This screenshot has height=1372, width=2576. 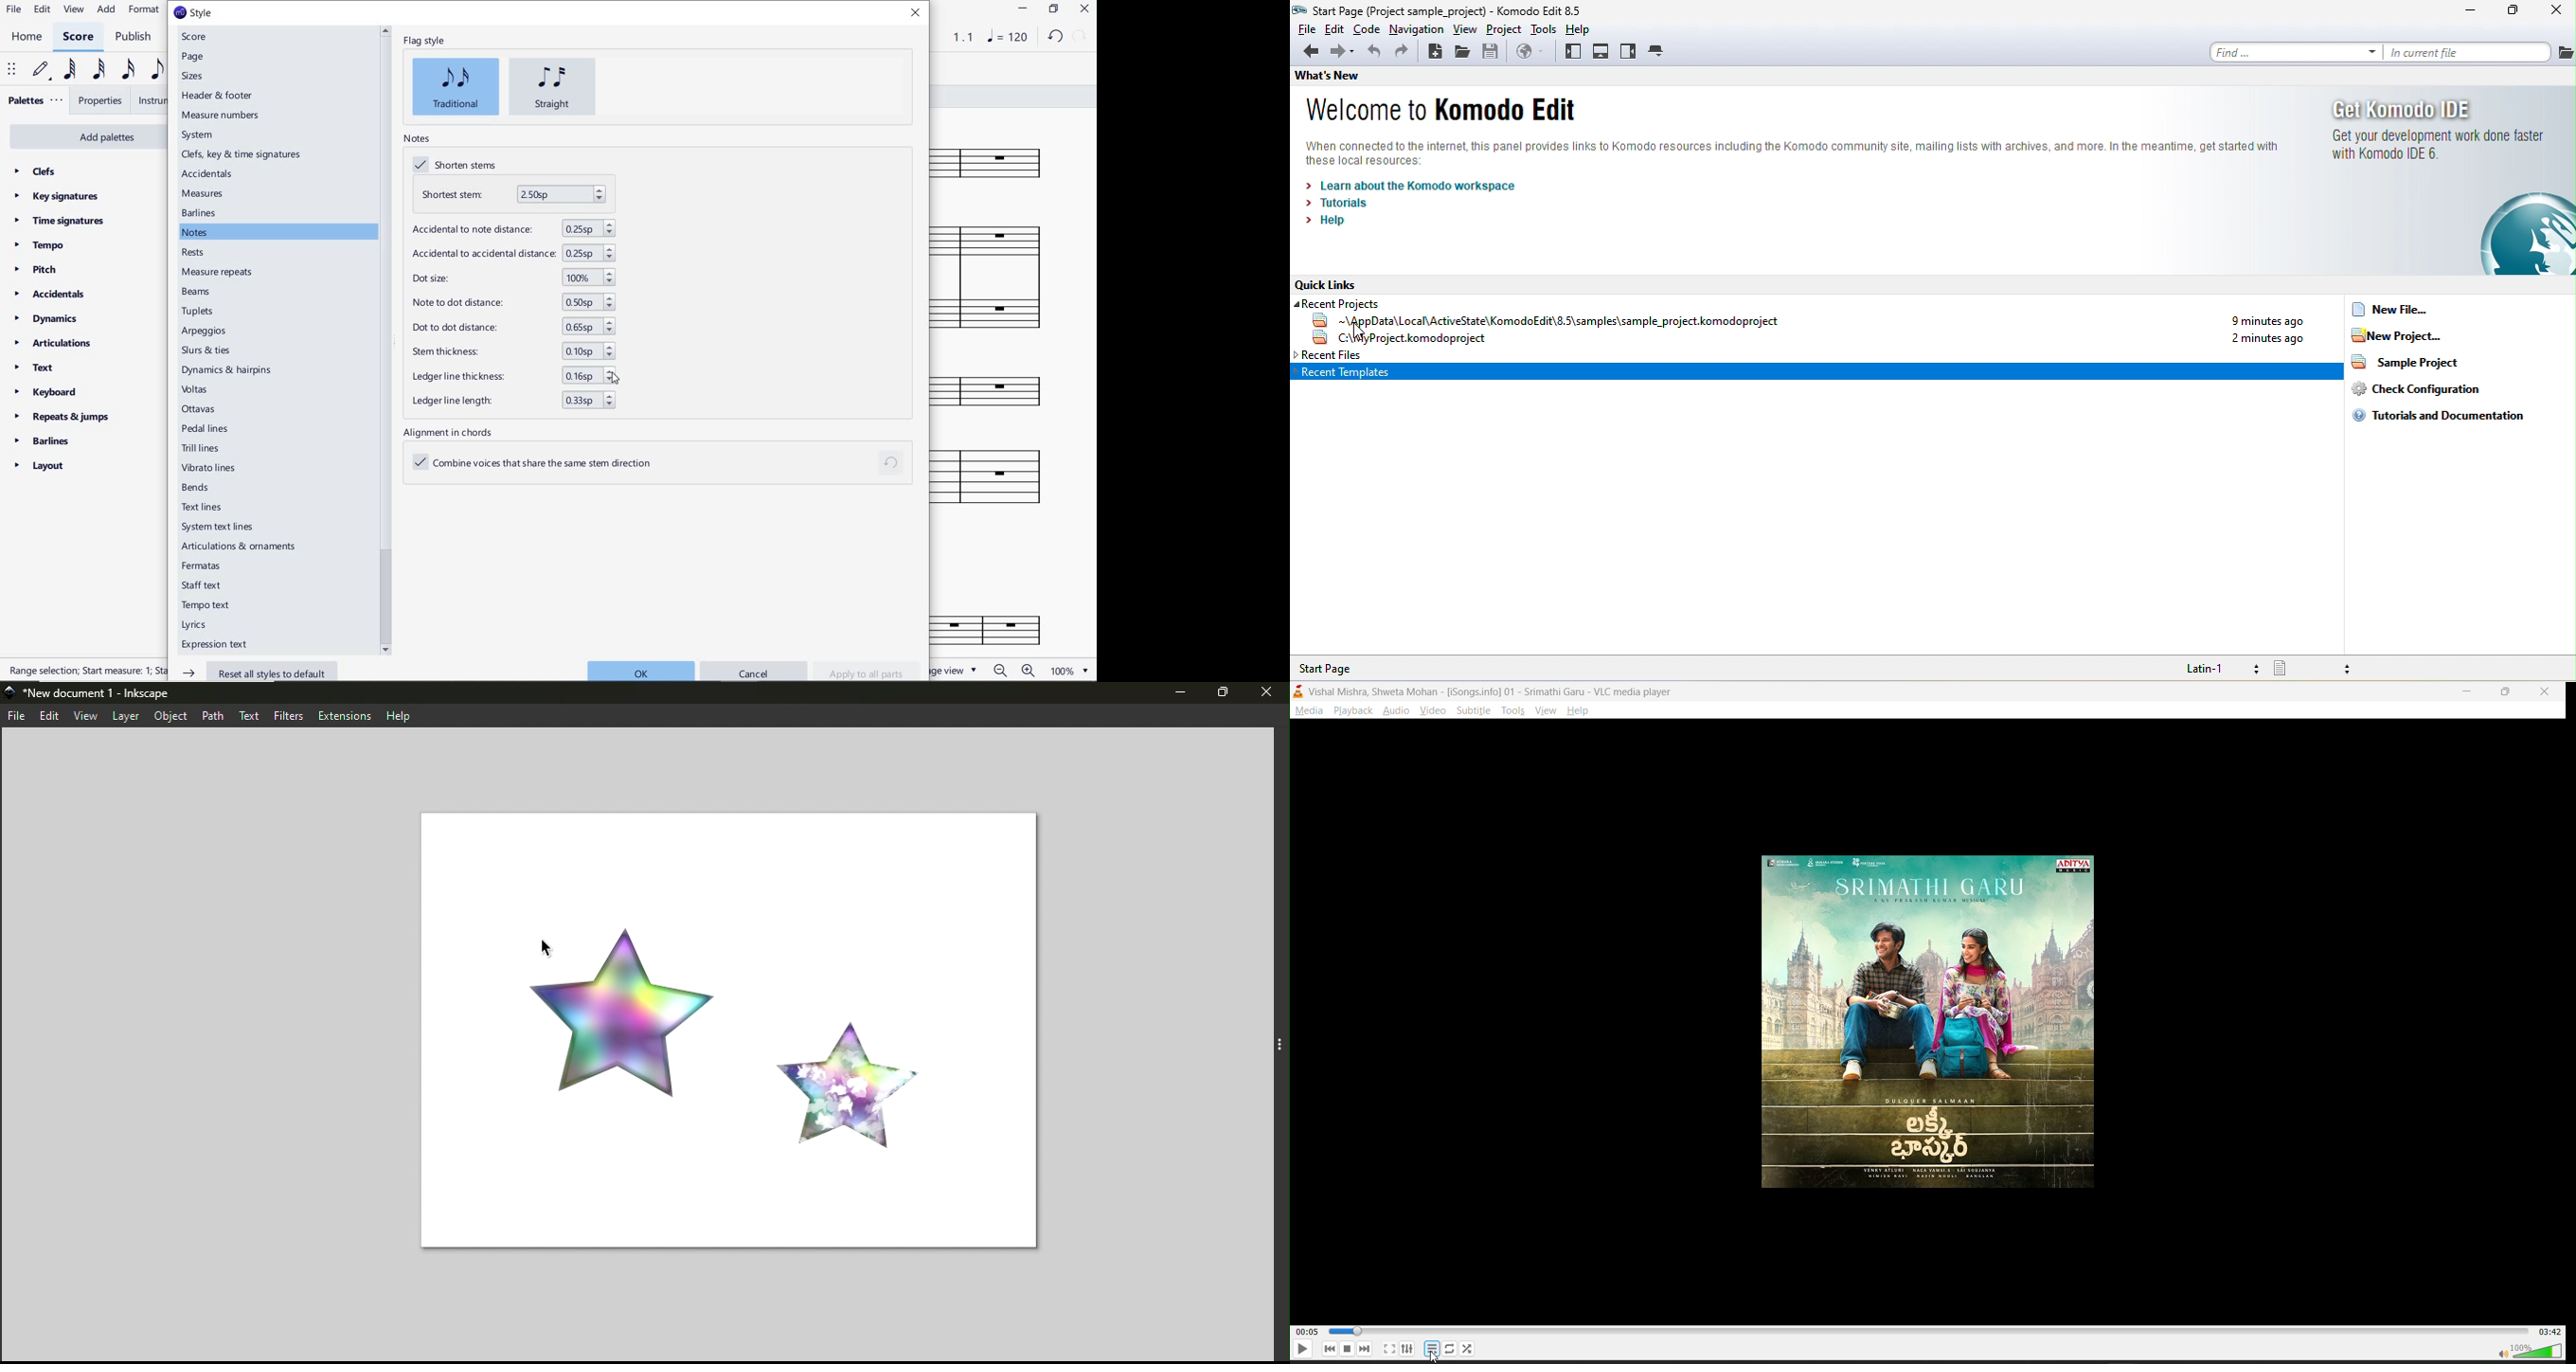 What do you see at coordinates (459, 166) in the screenshot?
I see `shorten stems` at bounding box center [459, 166].